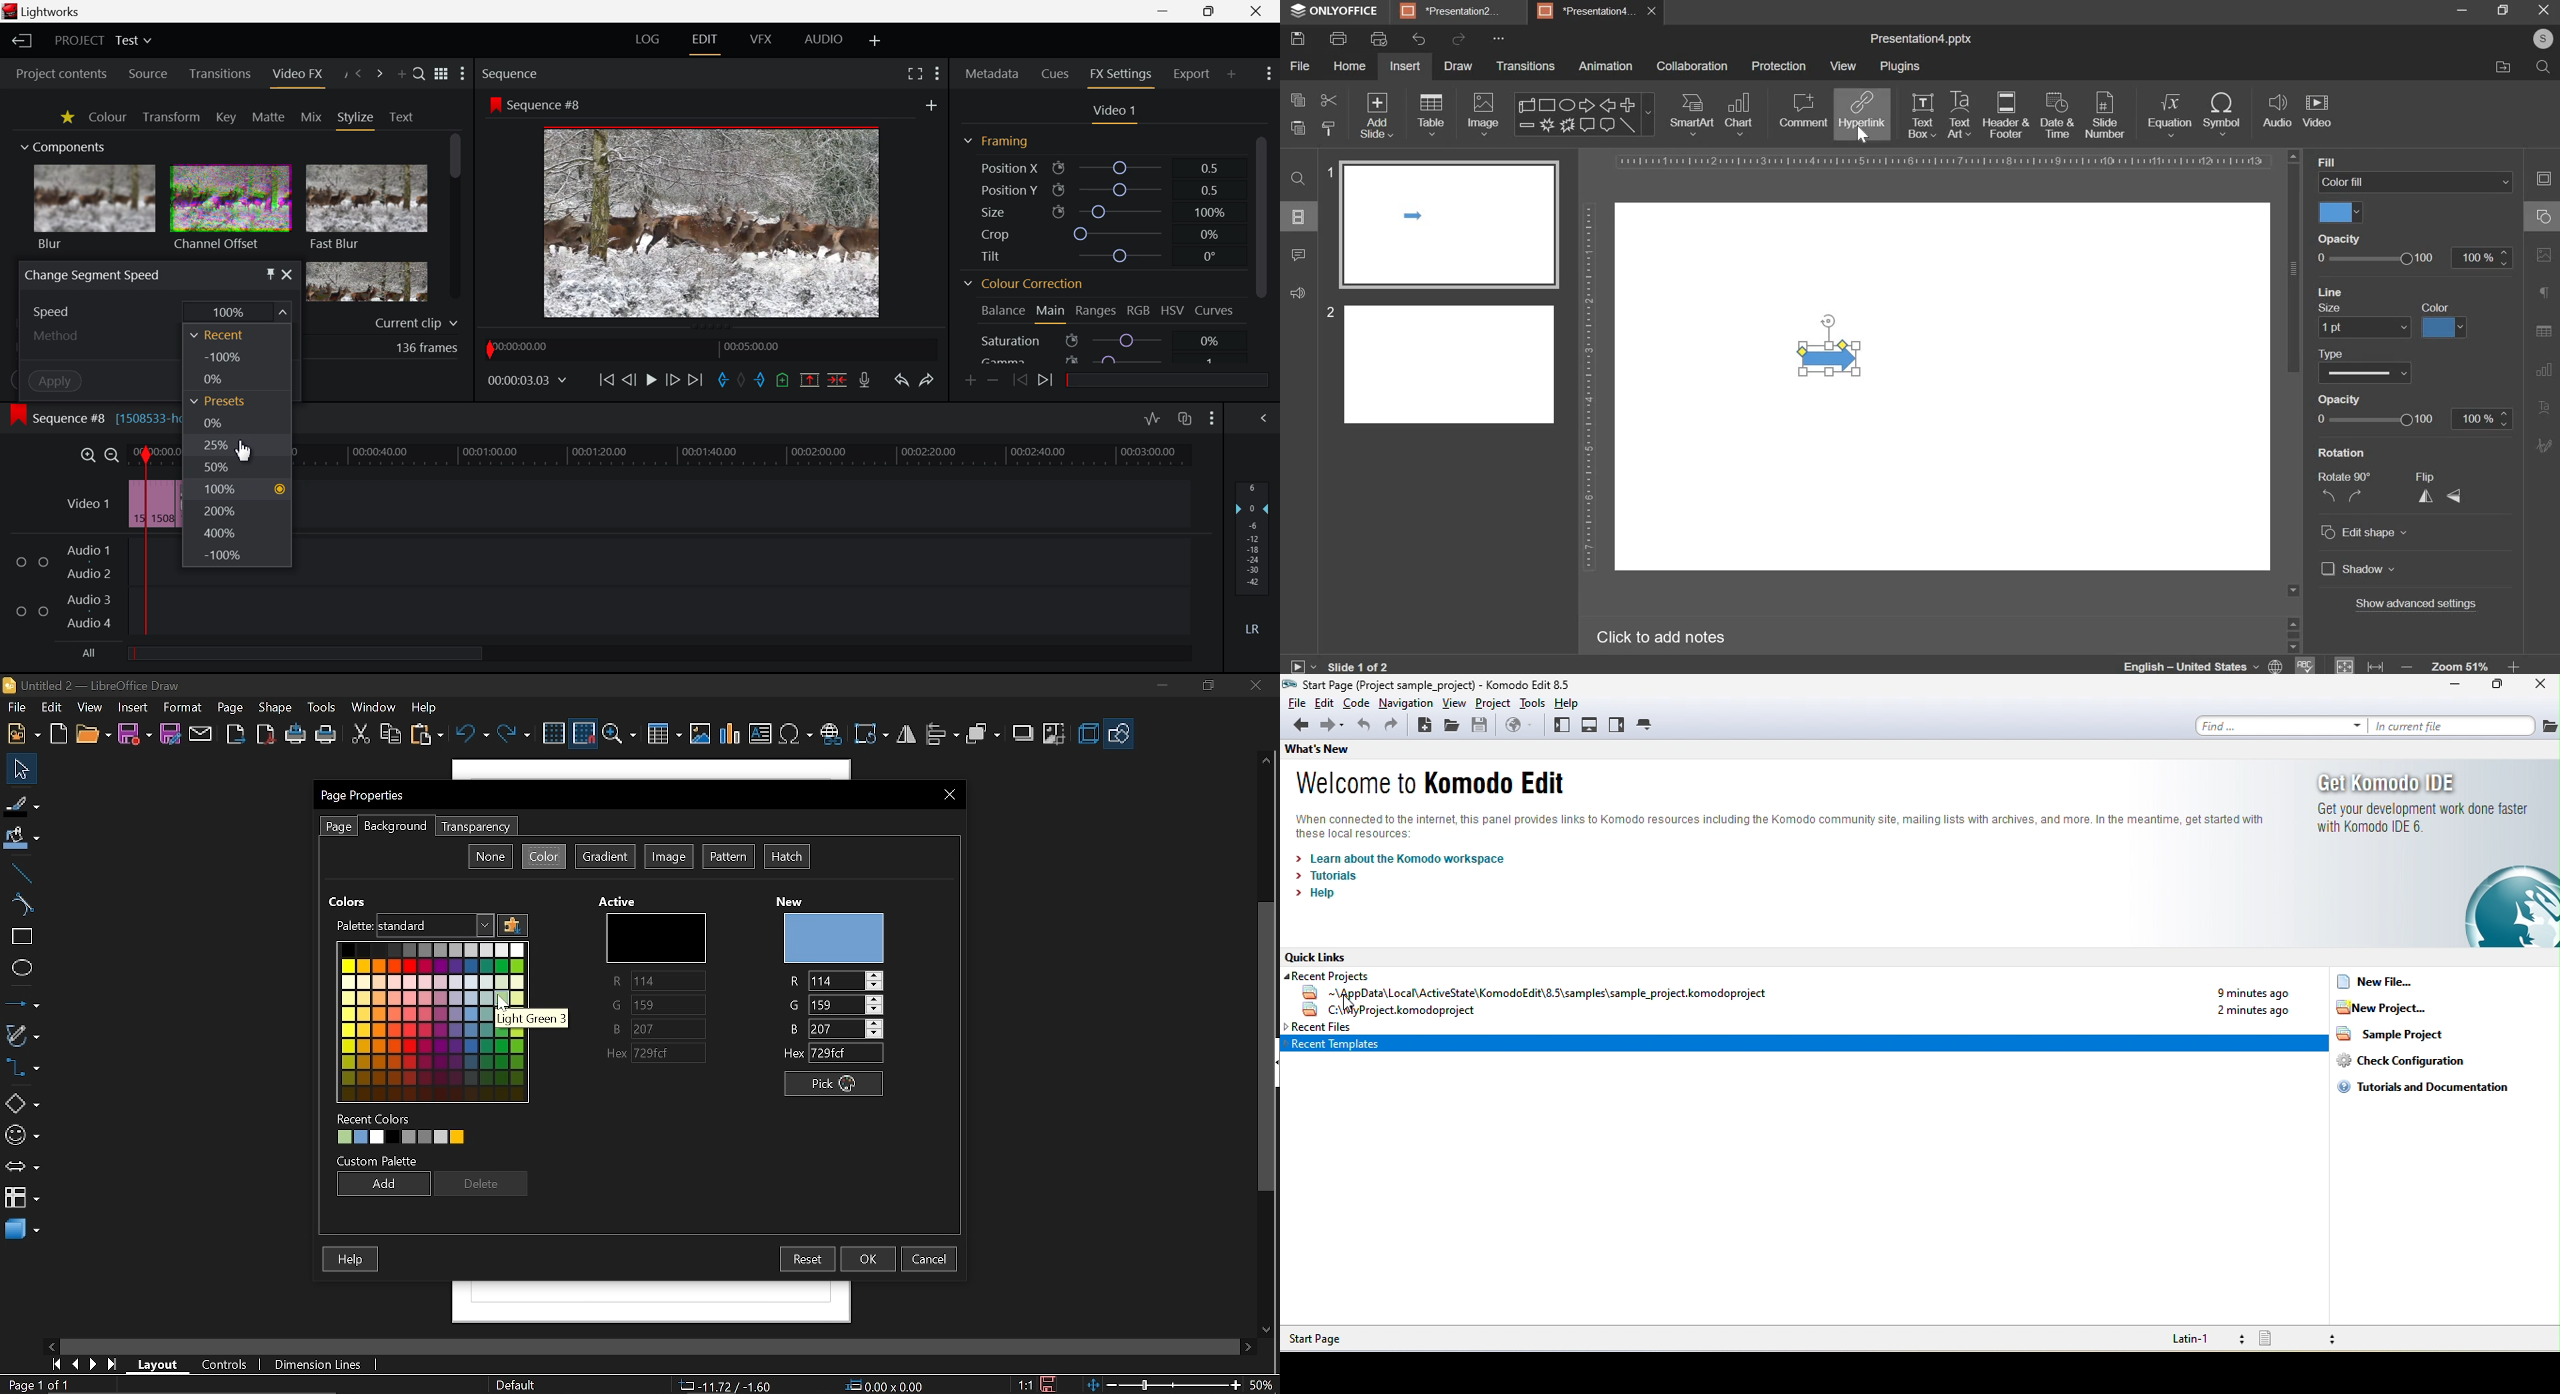 The image size is (2576, 1400). What do you see at coordinates (1139, 310) in the screenshot?
I see `RGB` at bounding box center [1139, 310].